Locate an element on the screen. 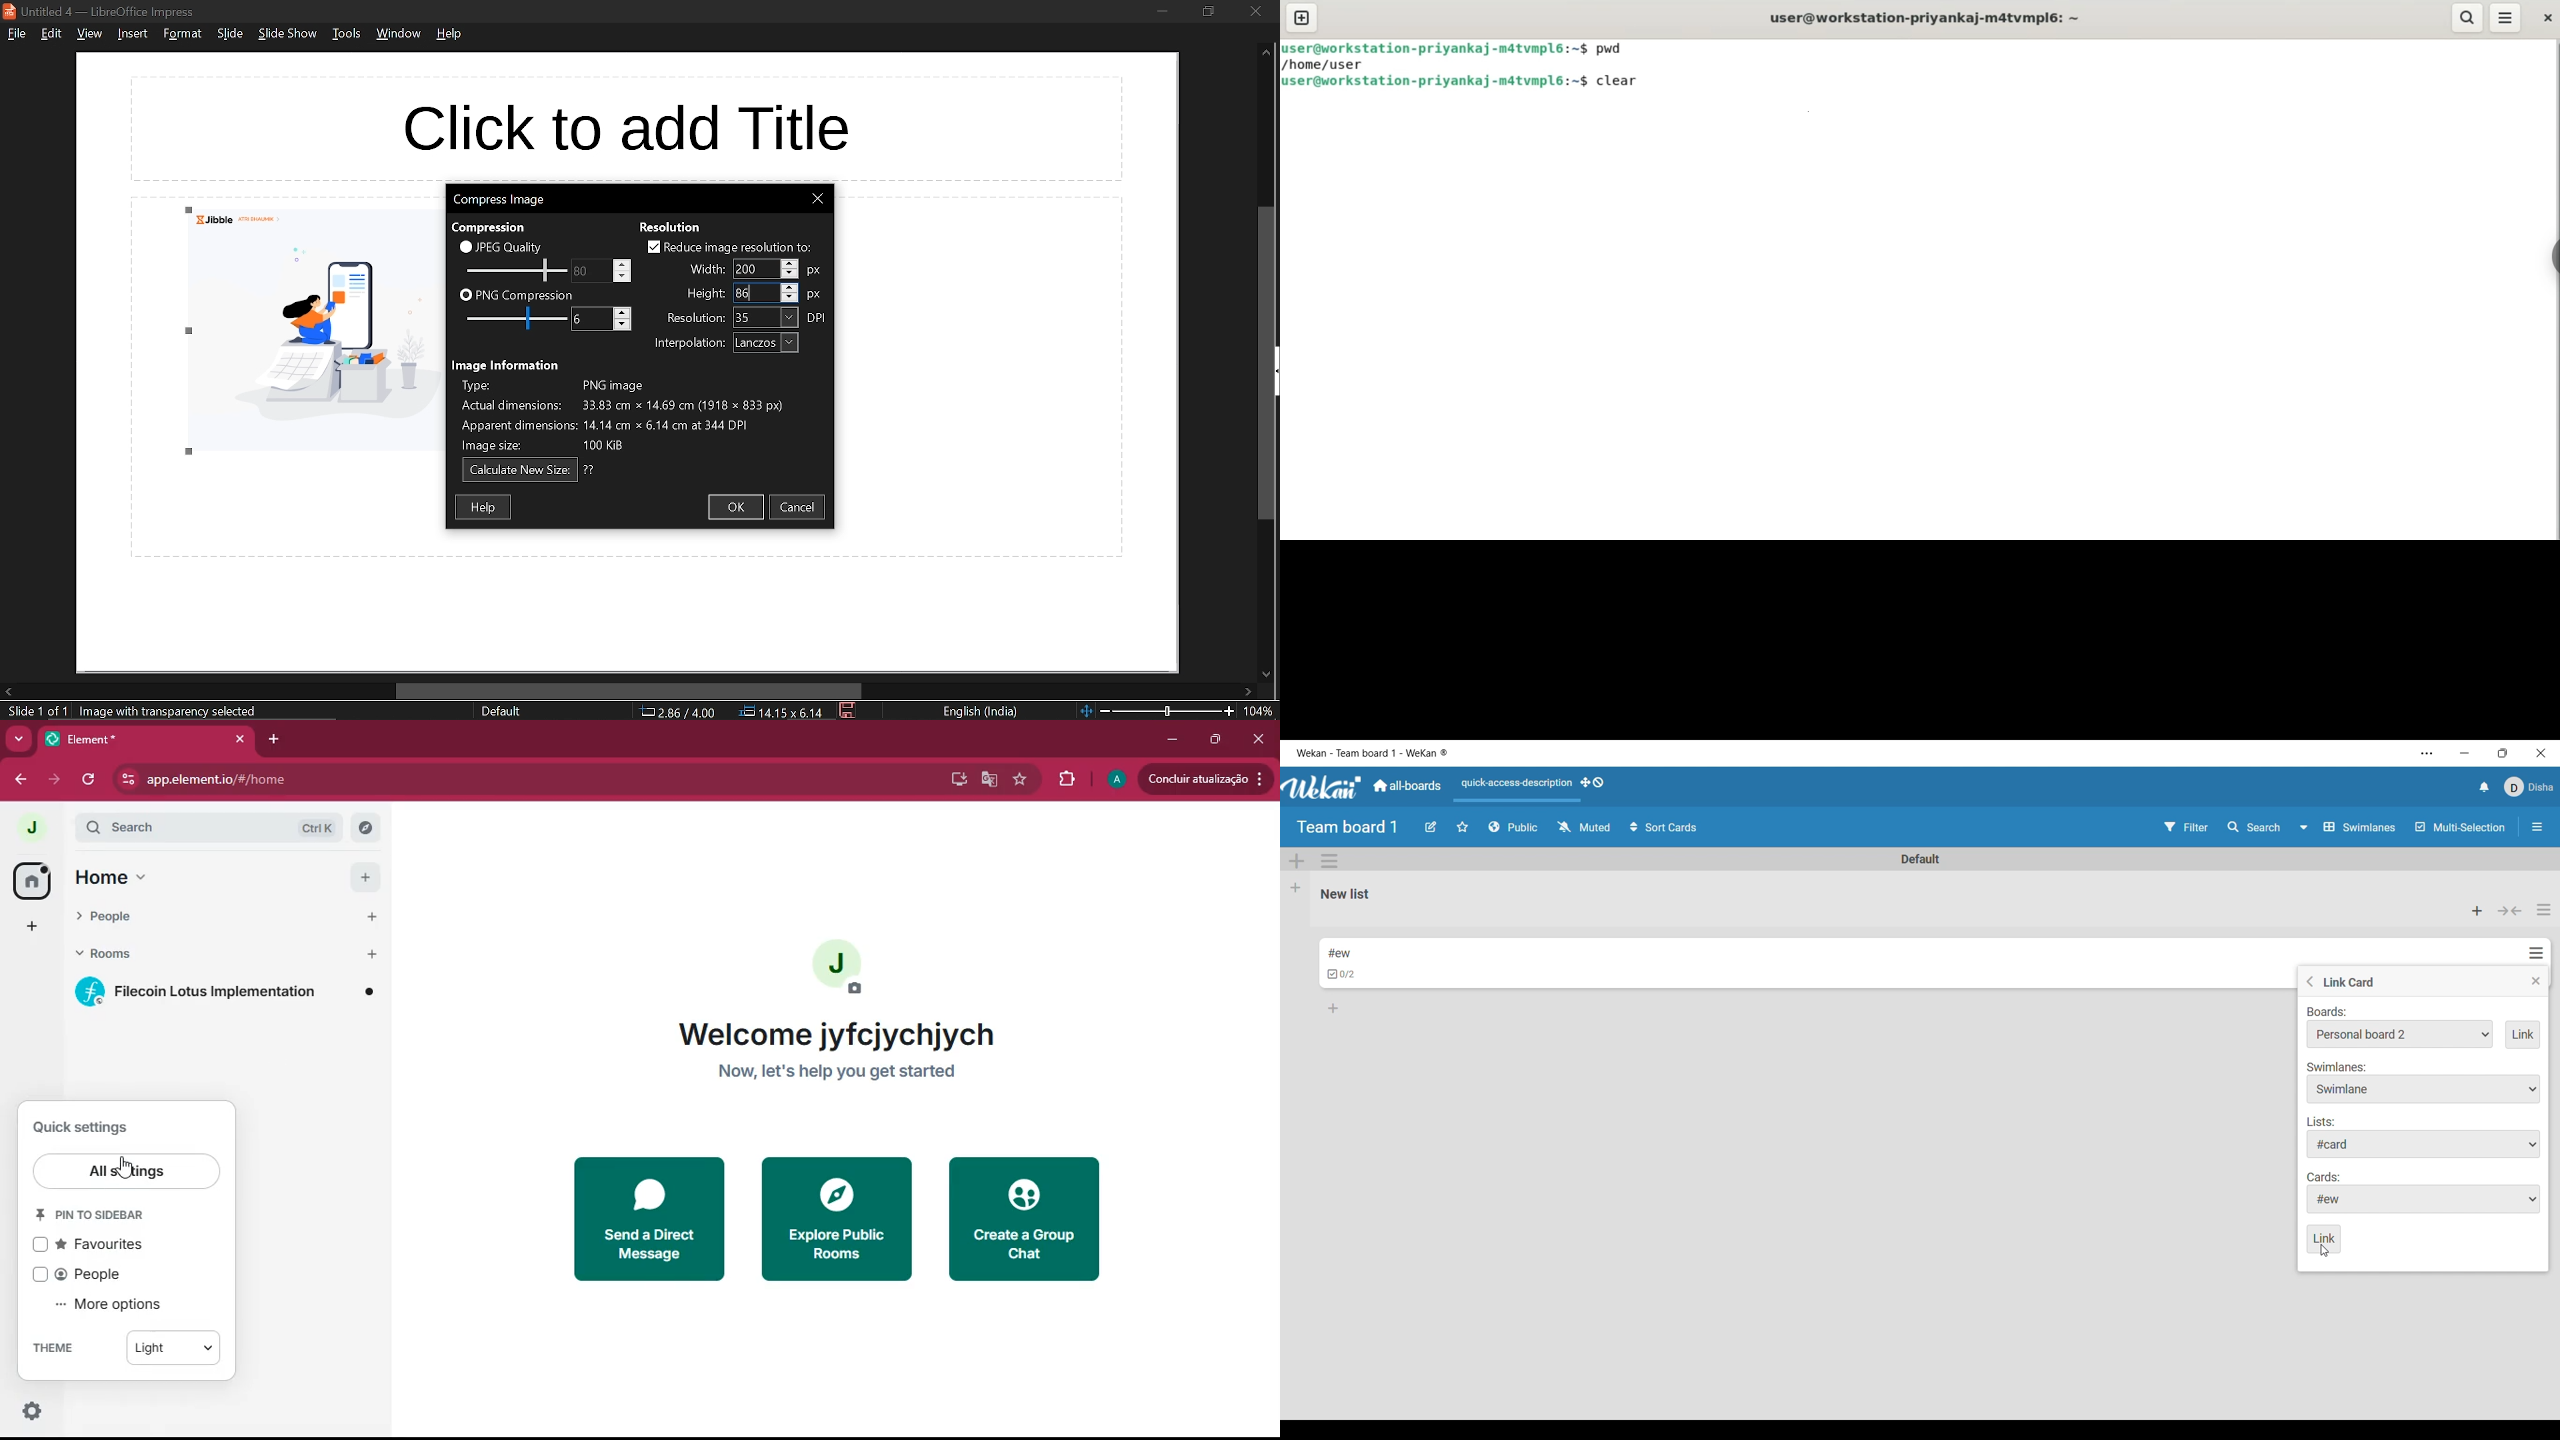 The width and height of the screenshot is (2576, 1456). move left is located at coordinates (8, 691).